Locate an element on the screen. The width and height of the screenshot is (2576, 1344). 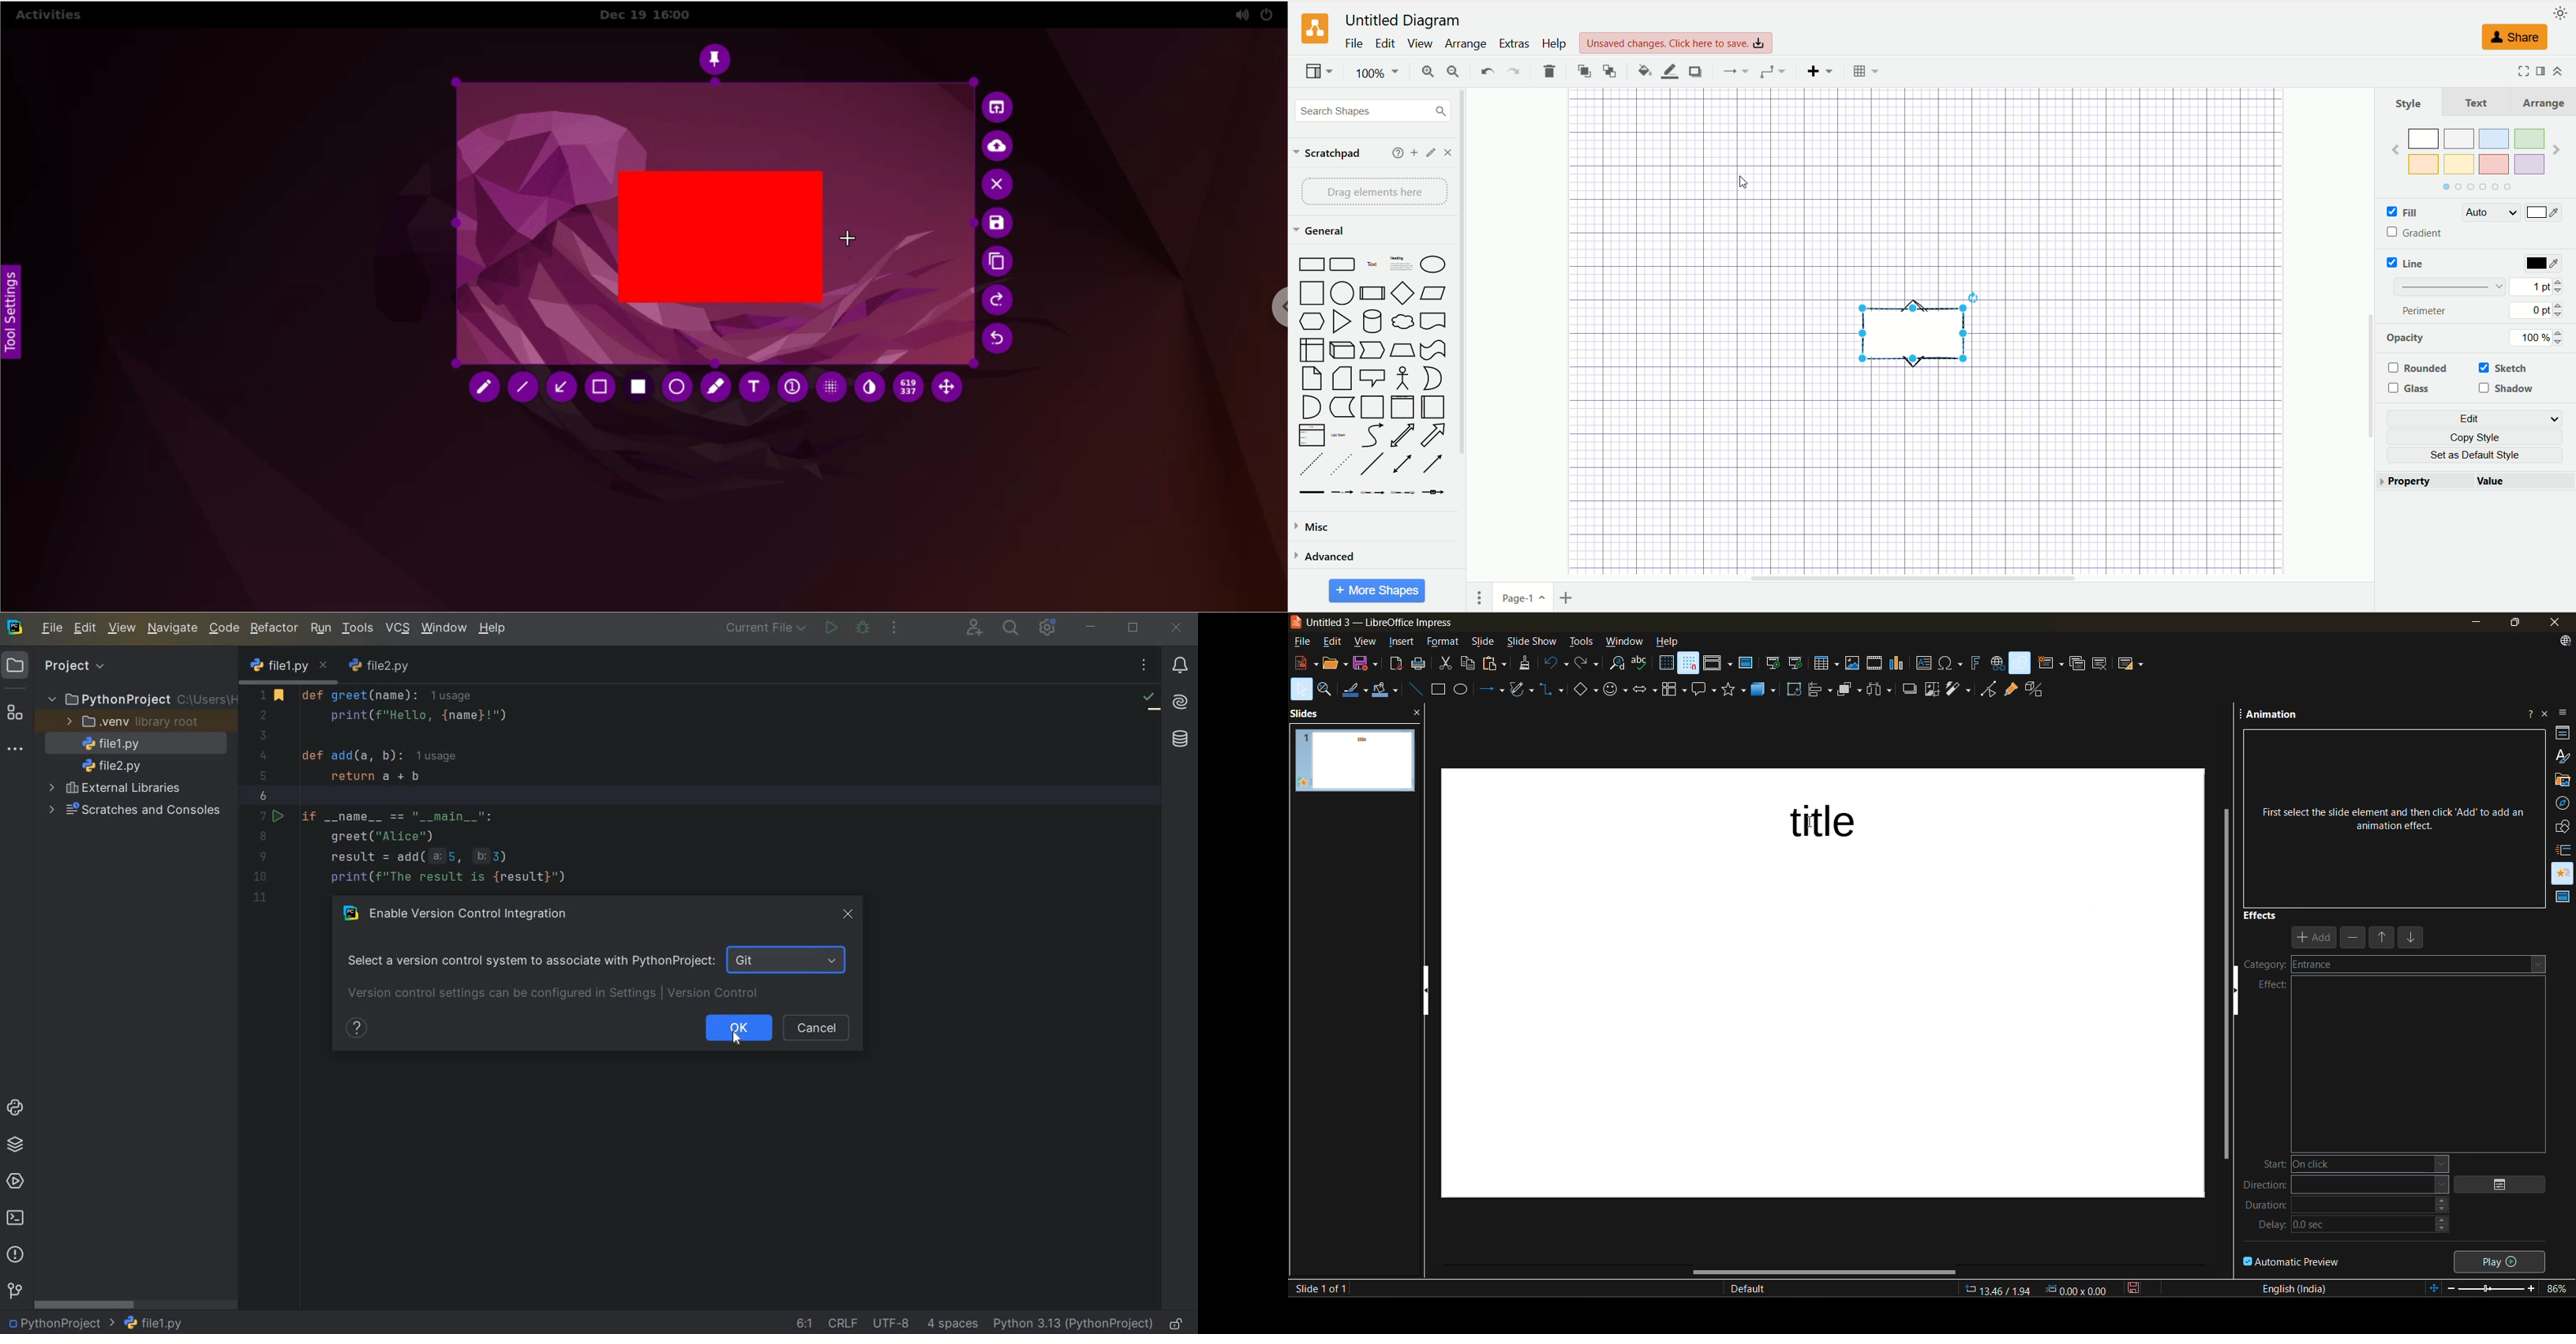
color Shapes is located at coordinates (2473, 158).